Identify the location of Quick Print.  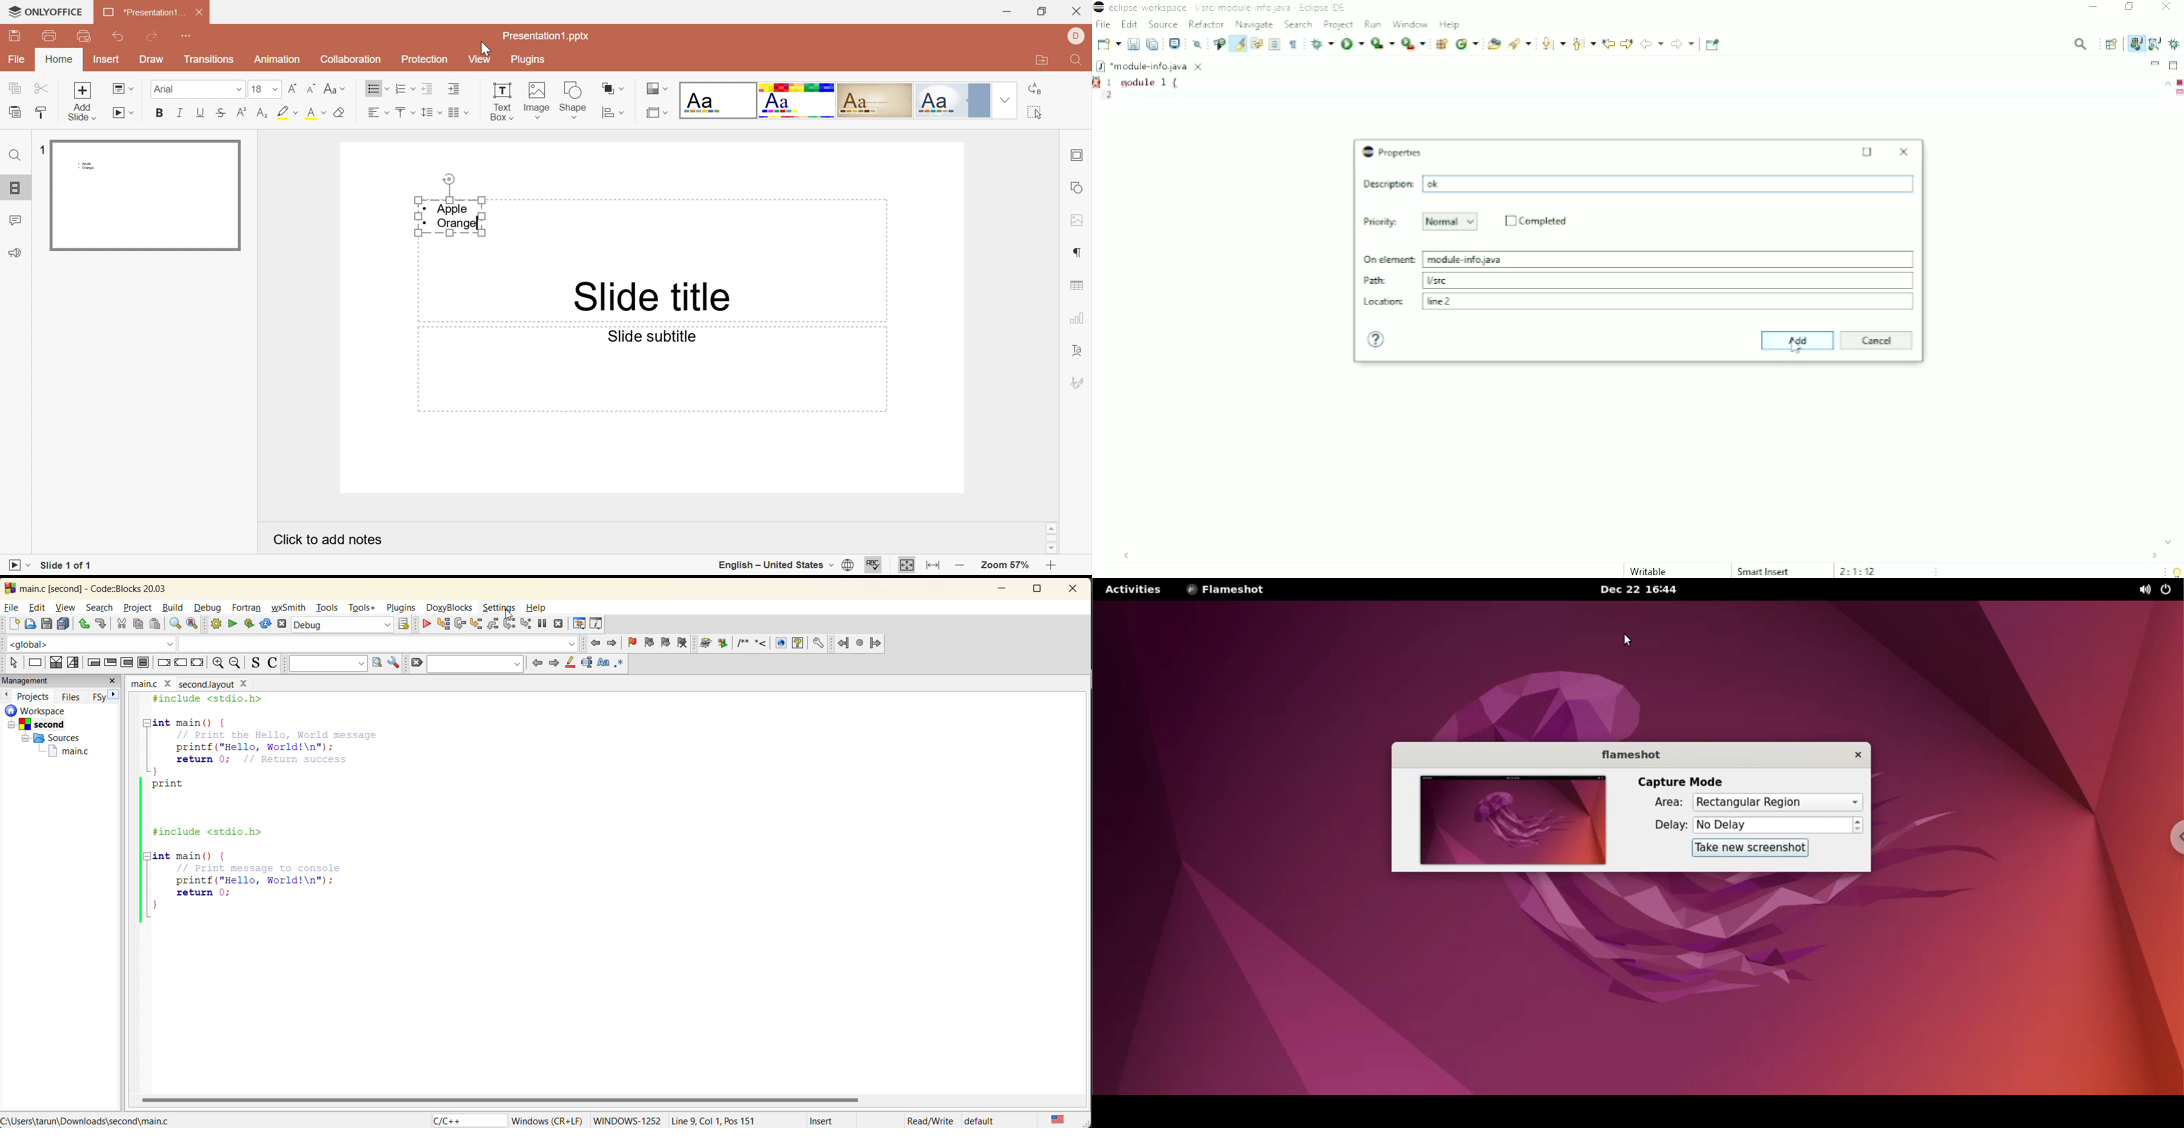
(84, 38).